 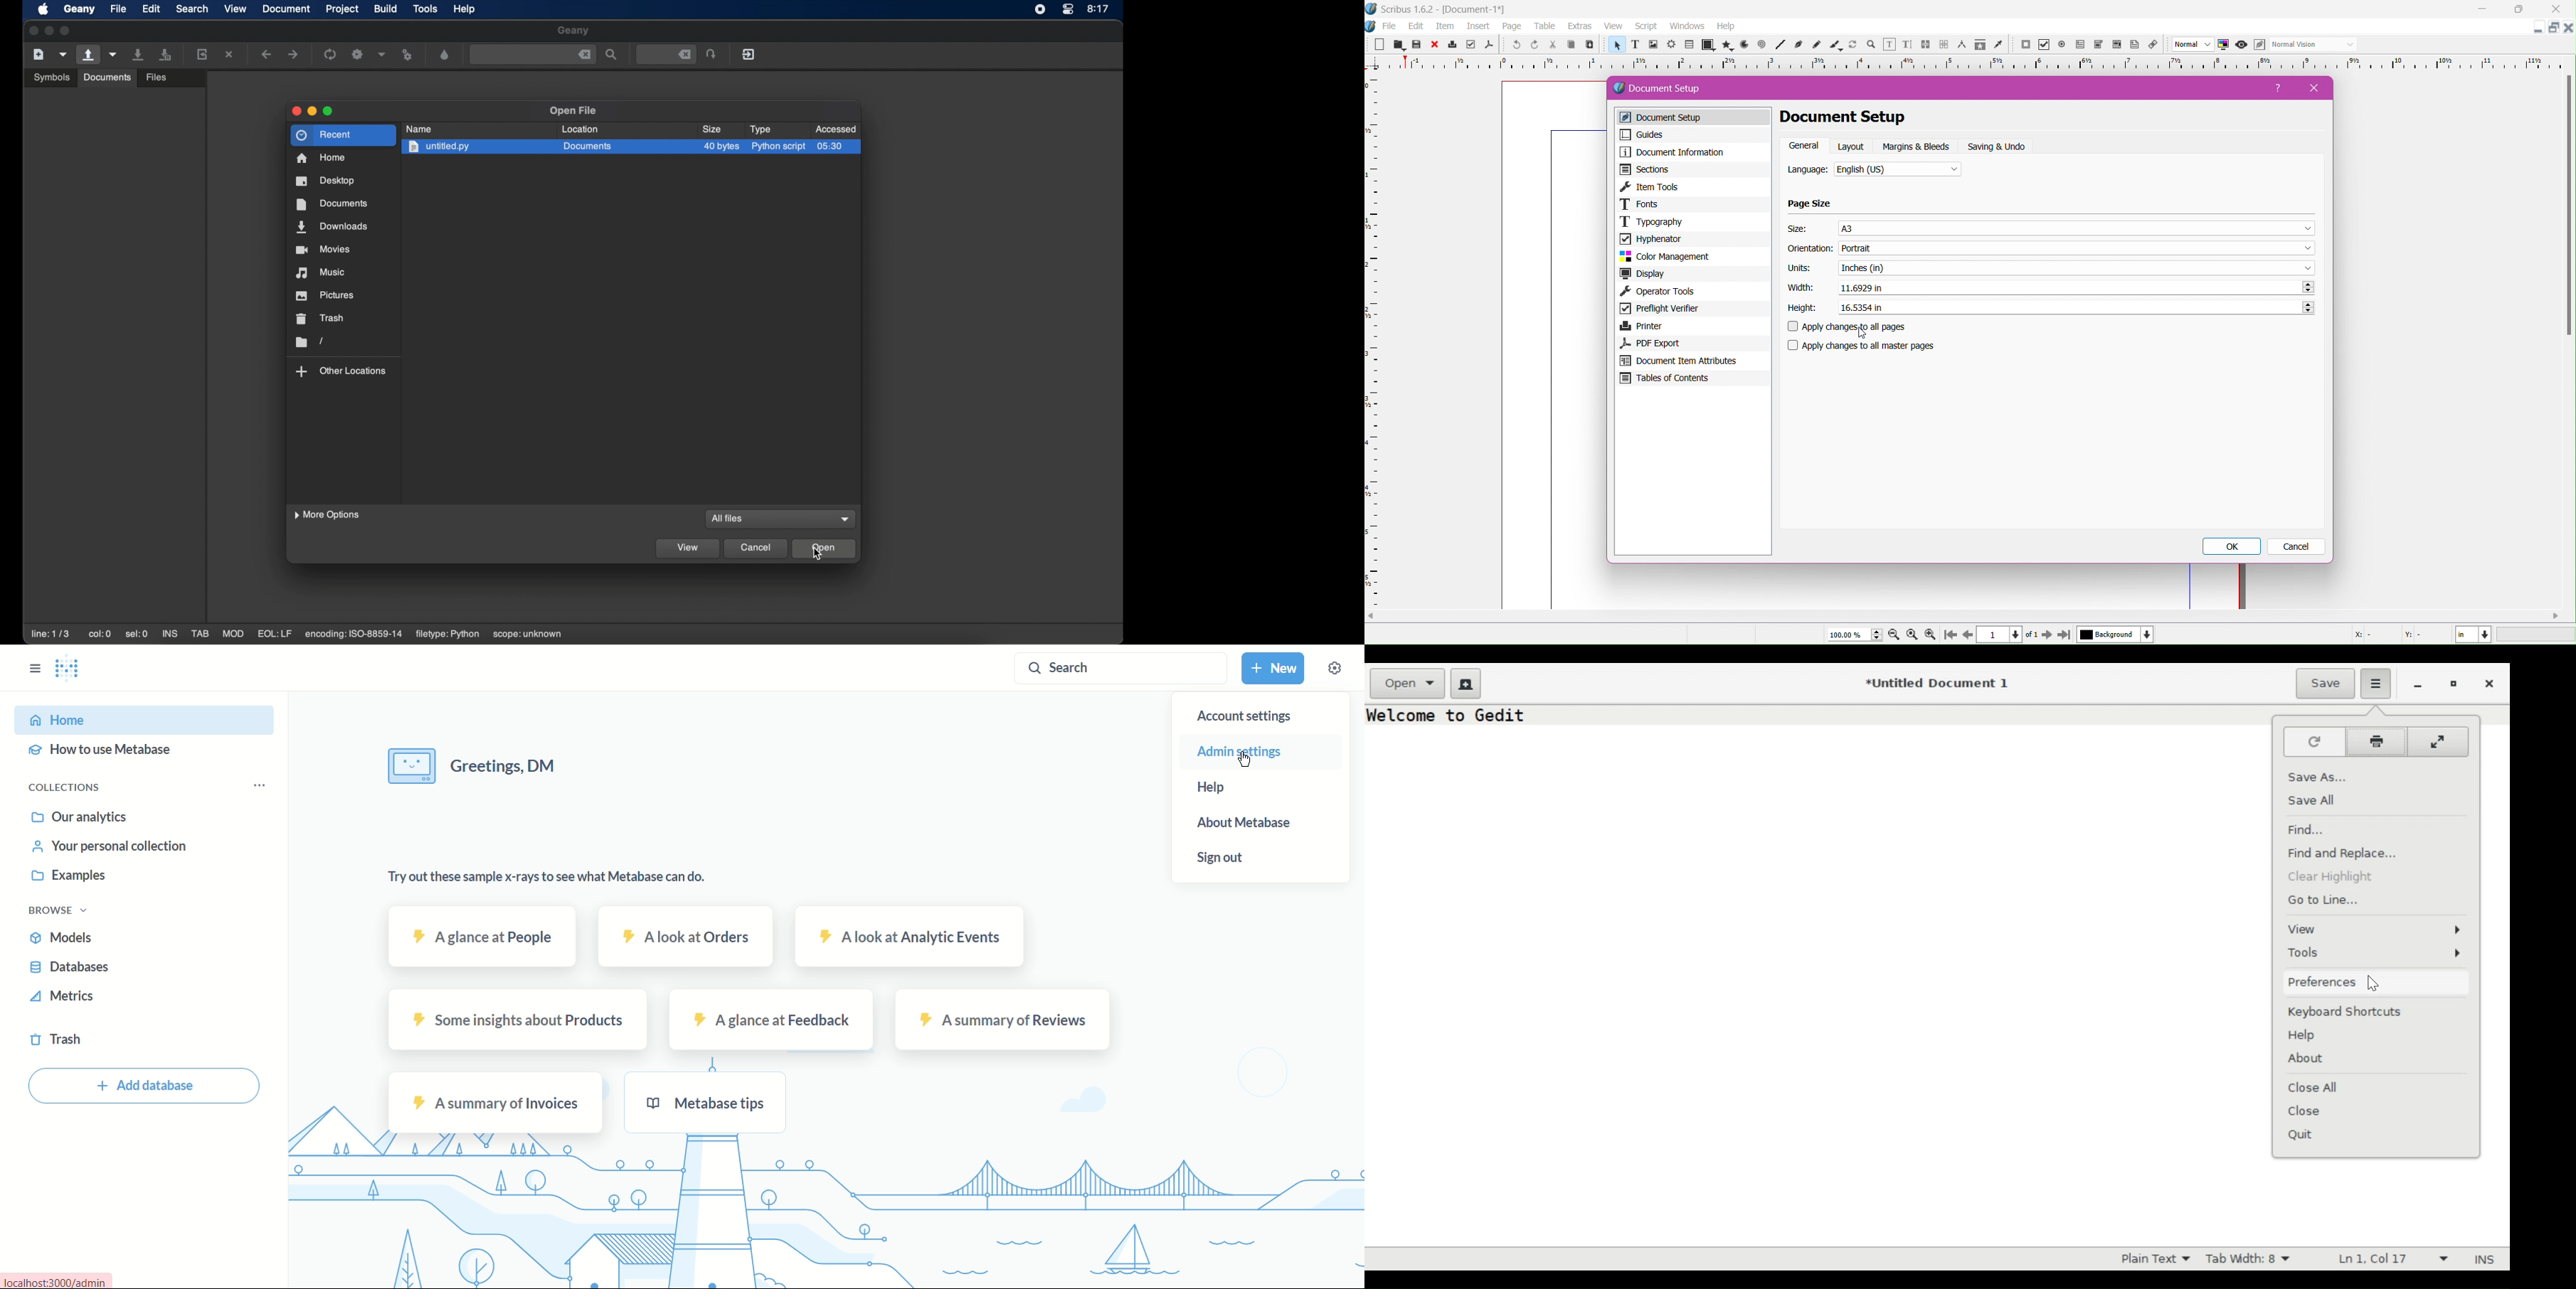 I want to click on zoom to 100%, so click(x=1914, y=635).